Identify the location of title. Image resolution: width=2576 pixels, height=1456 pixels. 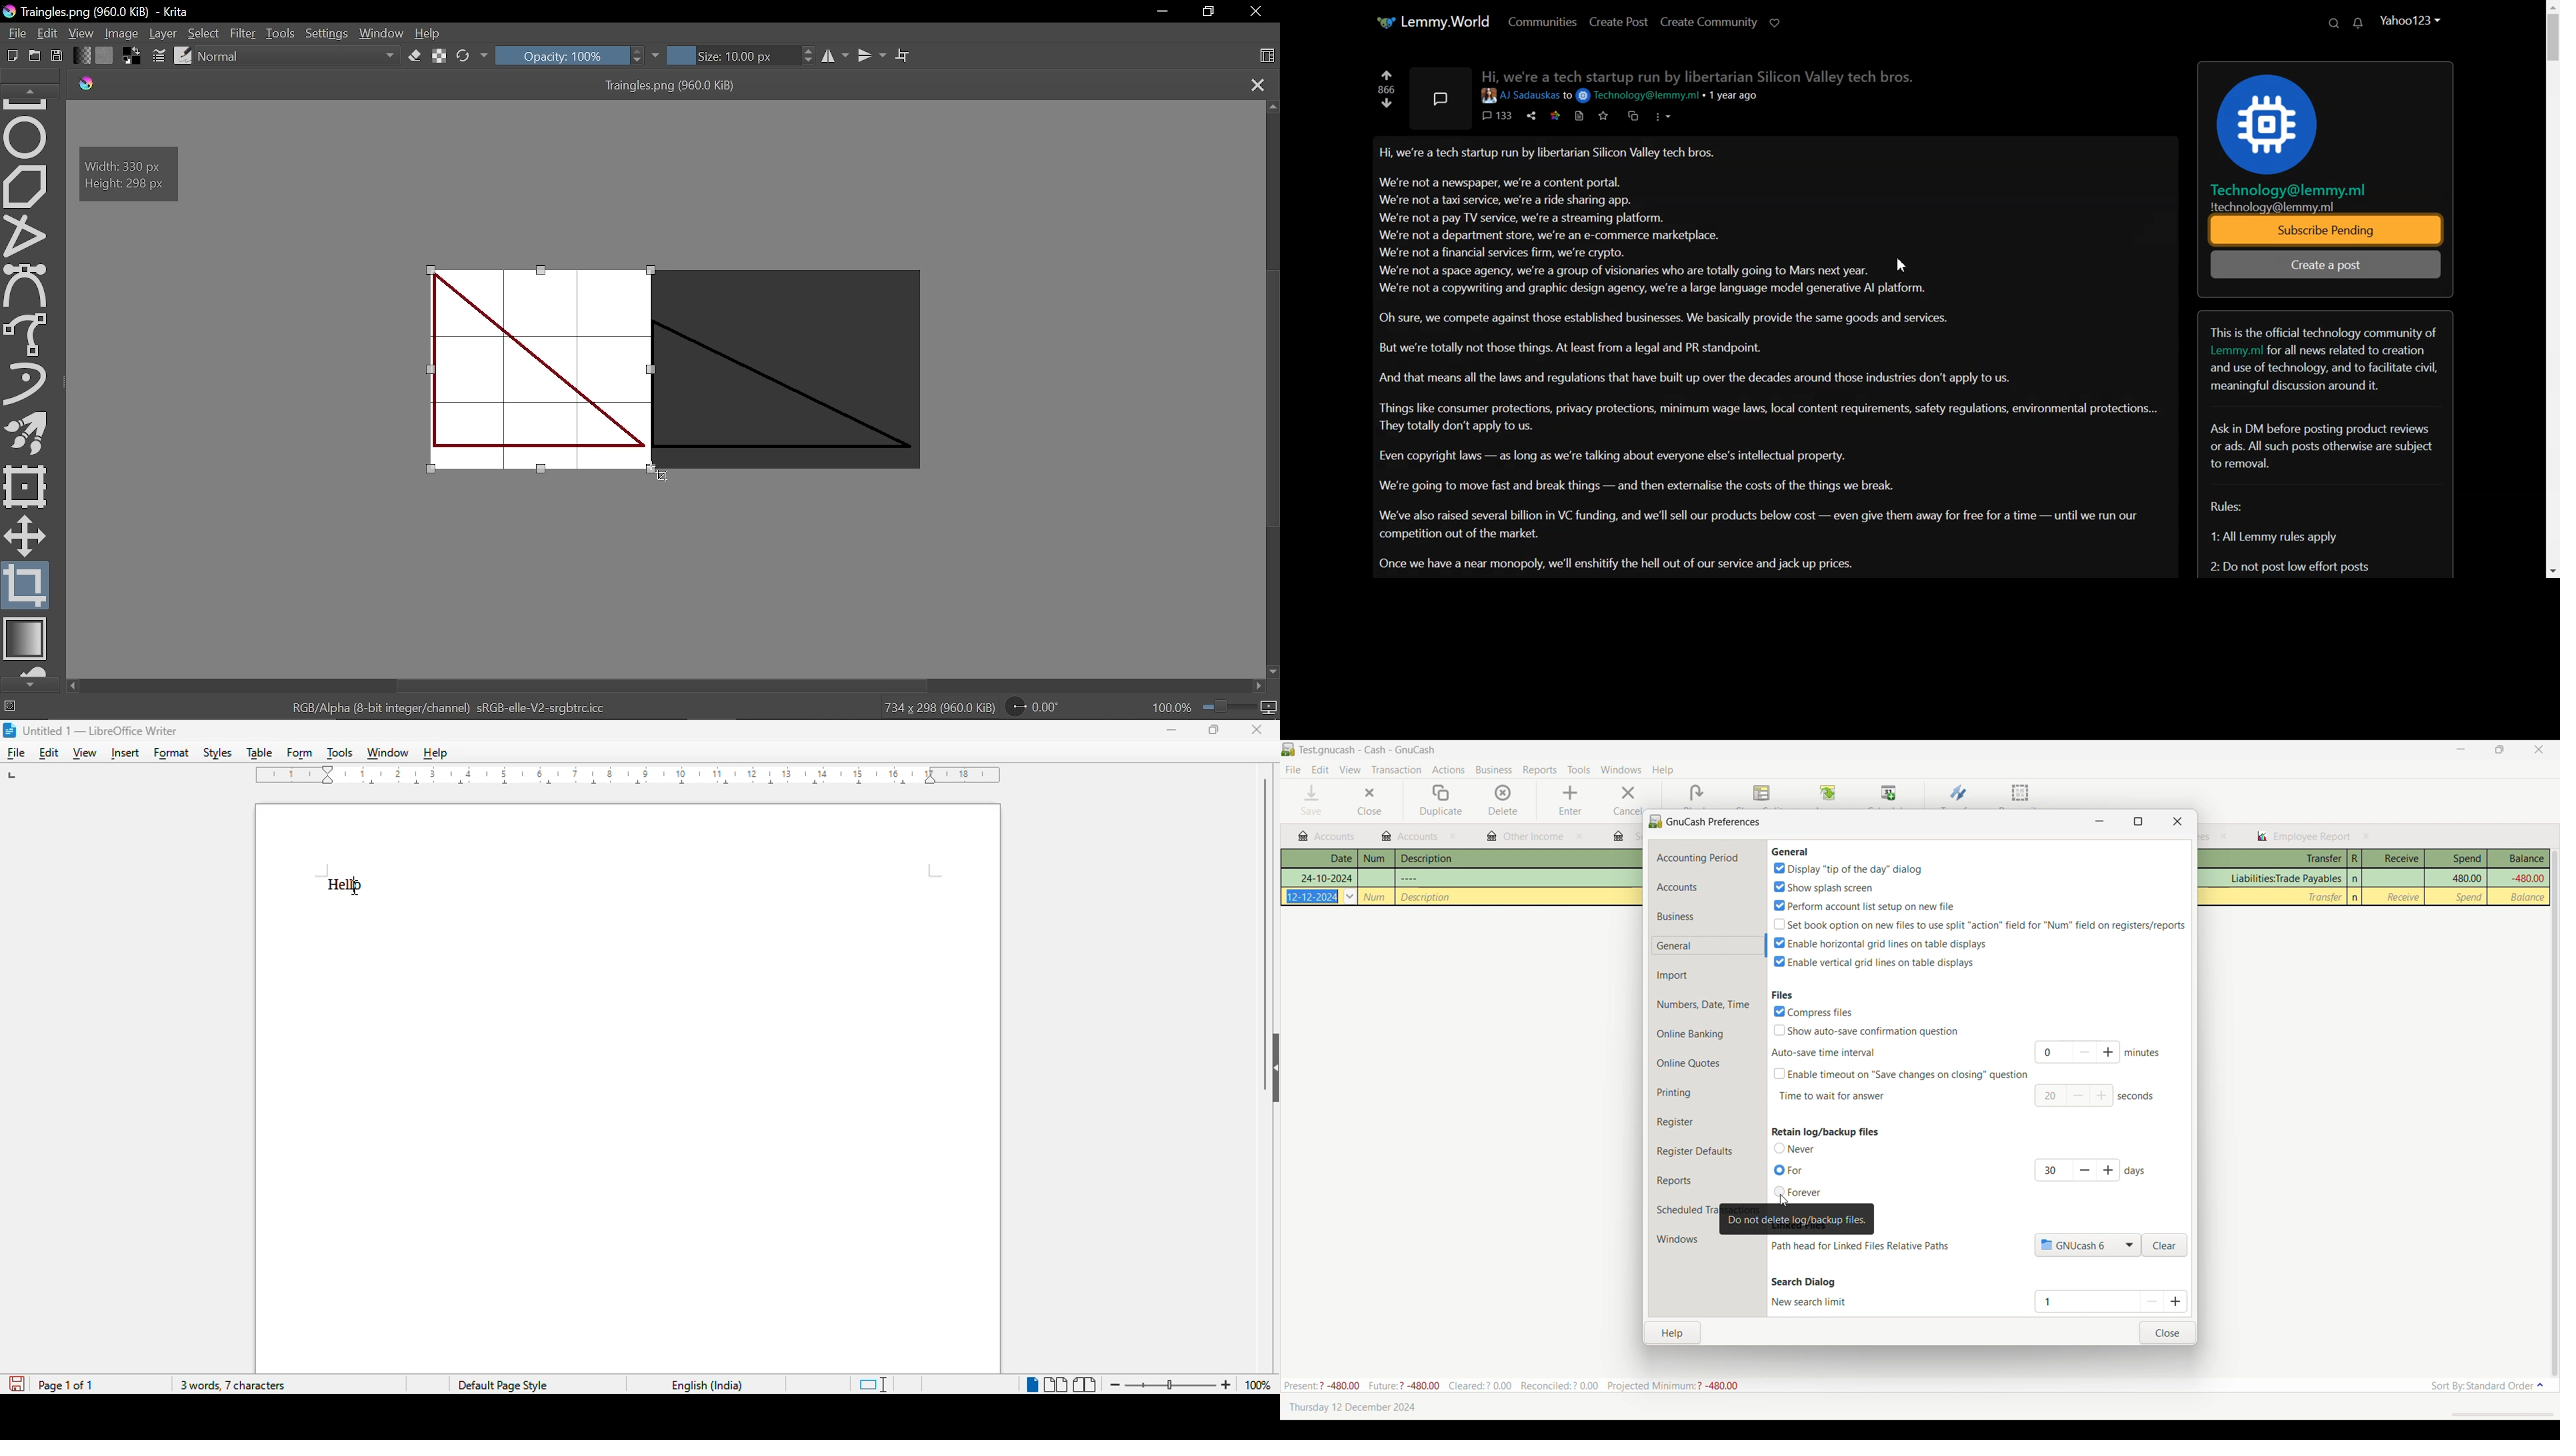
(100, 730).